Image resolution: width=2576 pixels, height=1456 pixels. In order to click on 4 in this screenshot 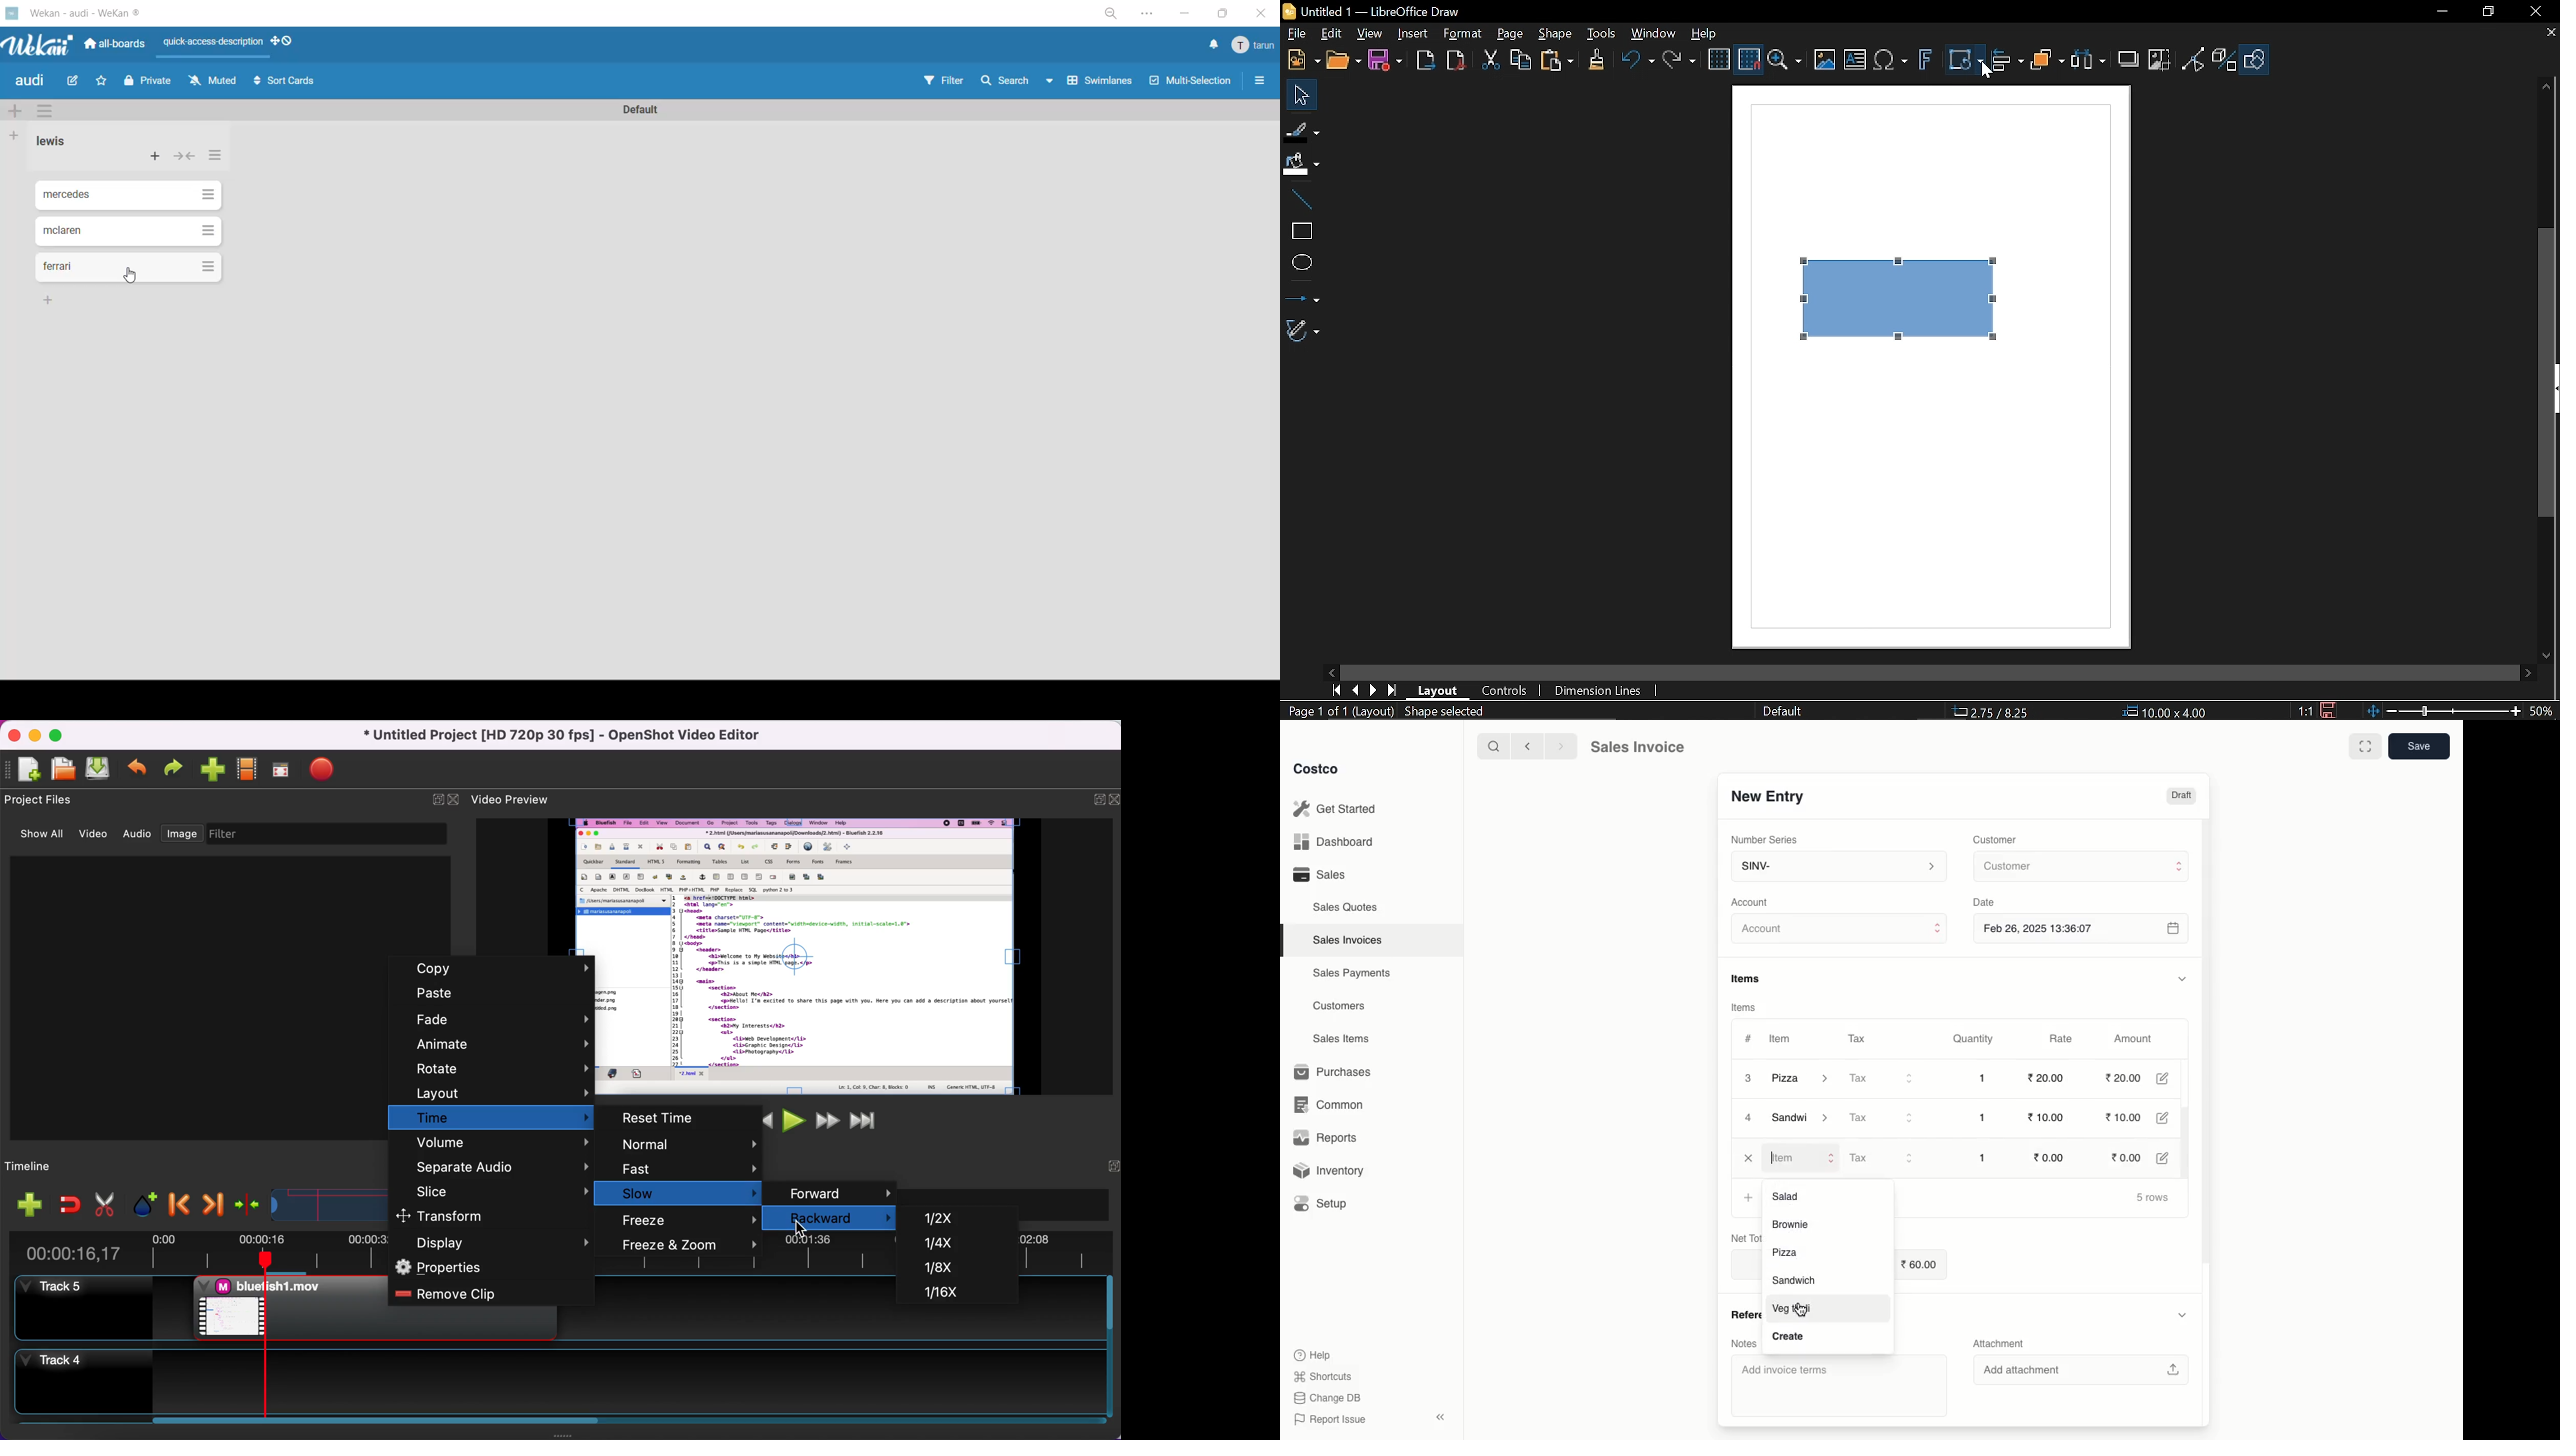, I will do `click(1749, 1119)`.